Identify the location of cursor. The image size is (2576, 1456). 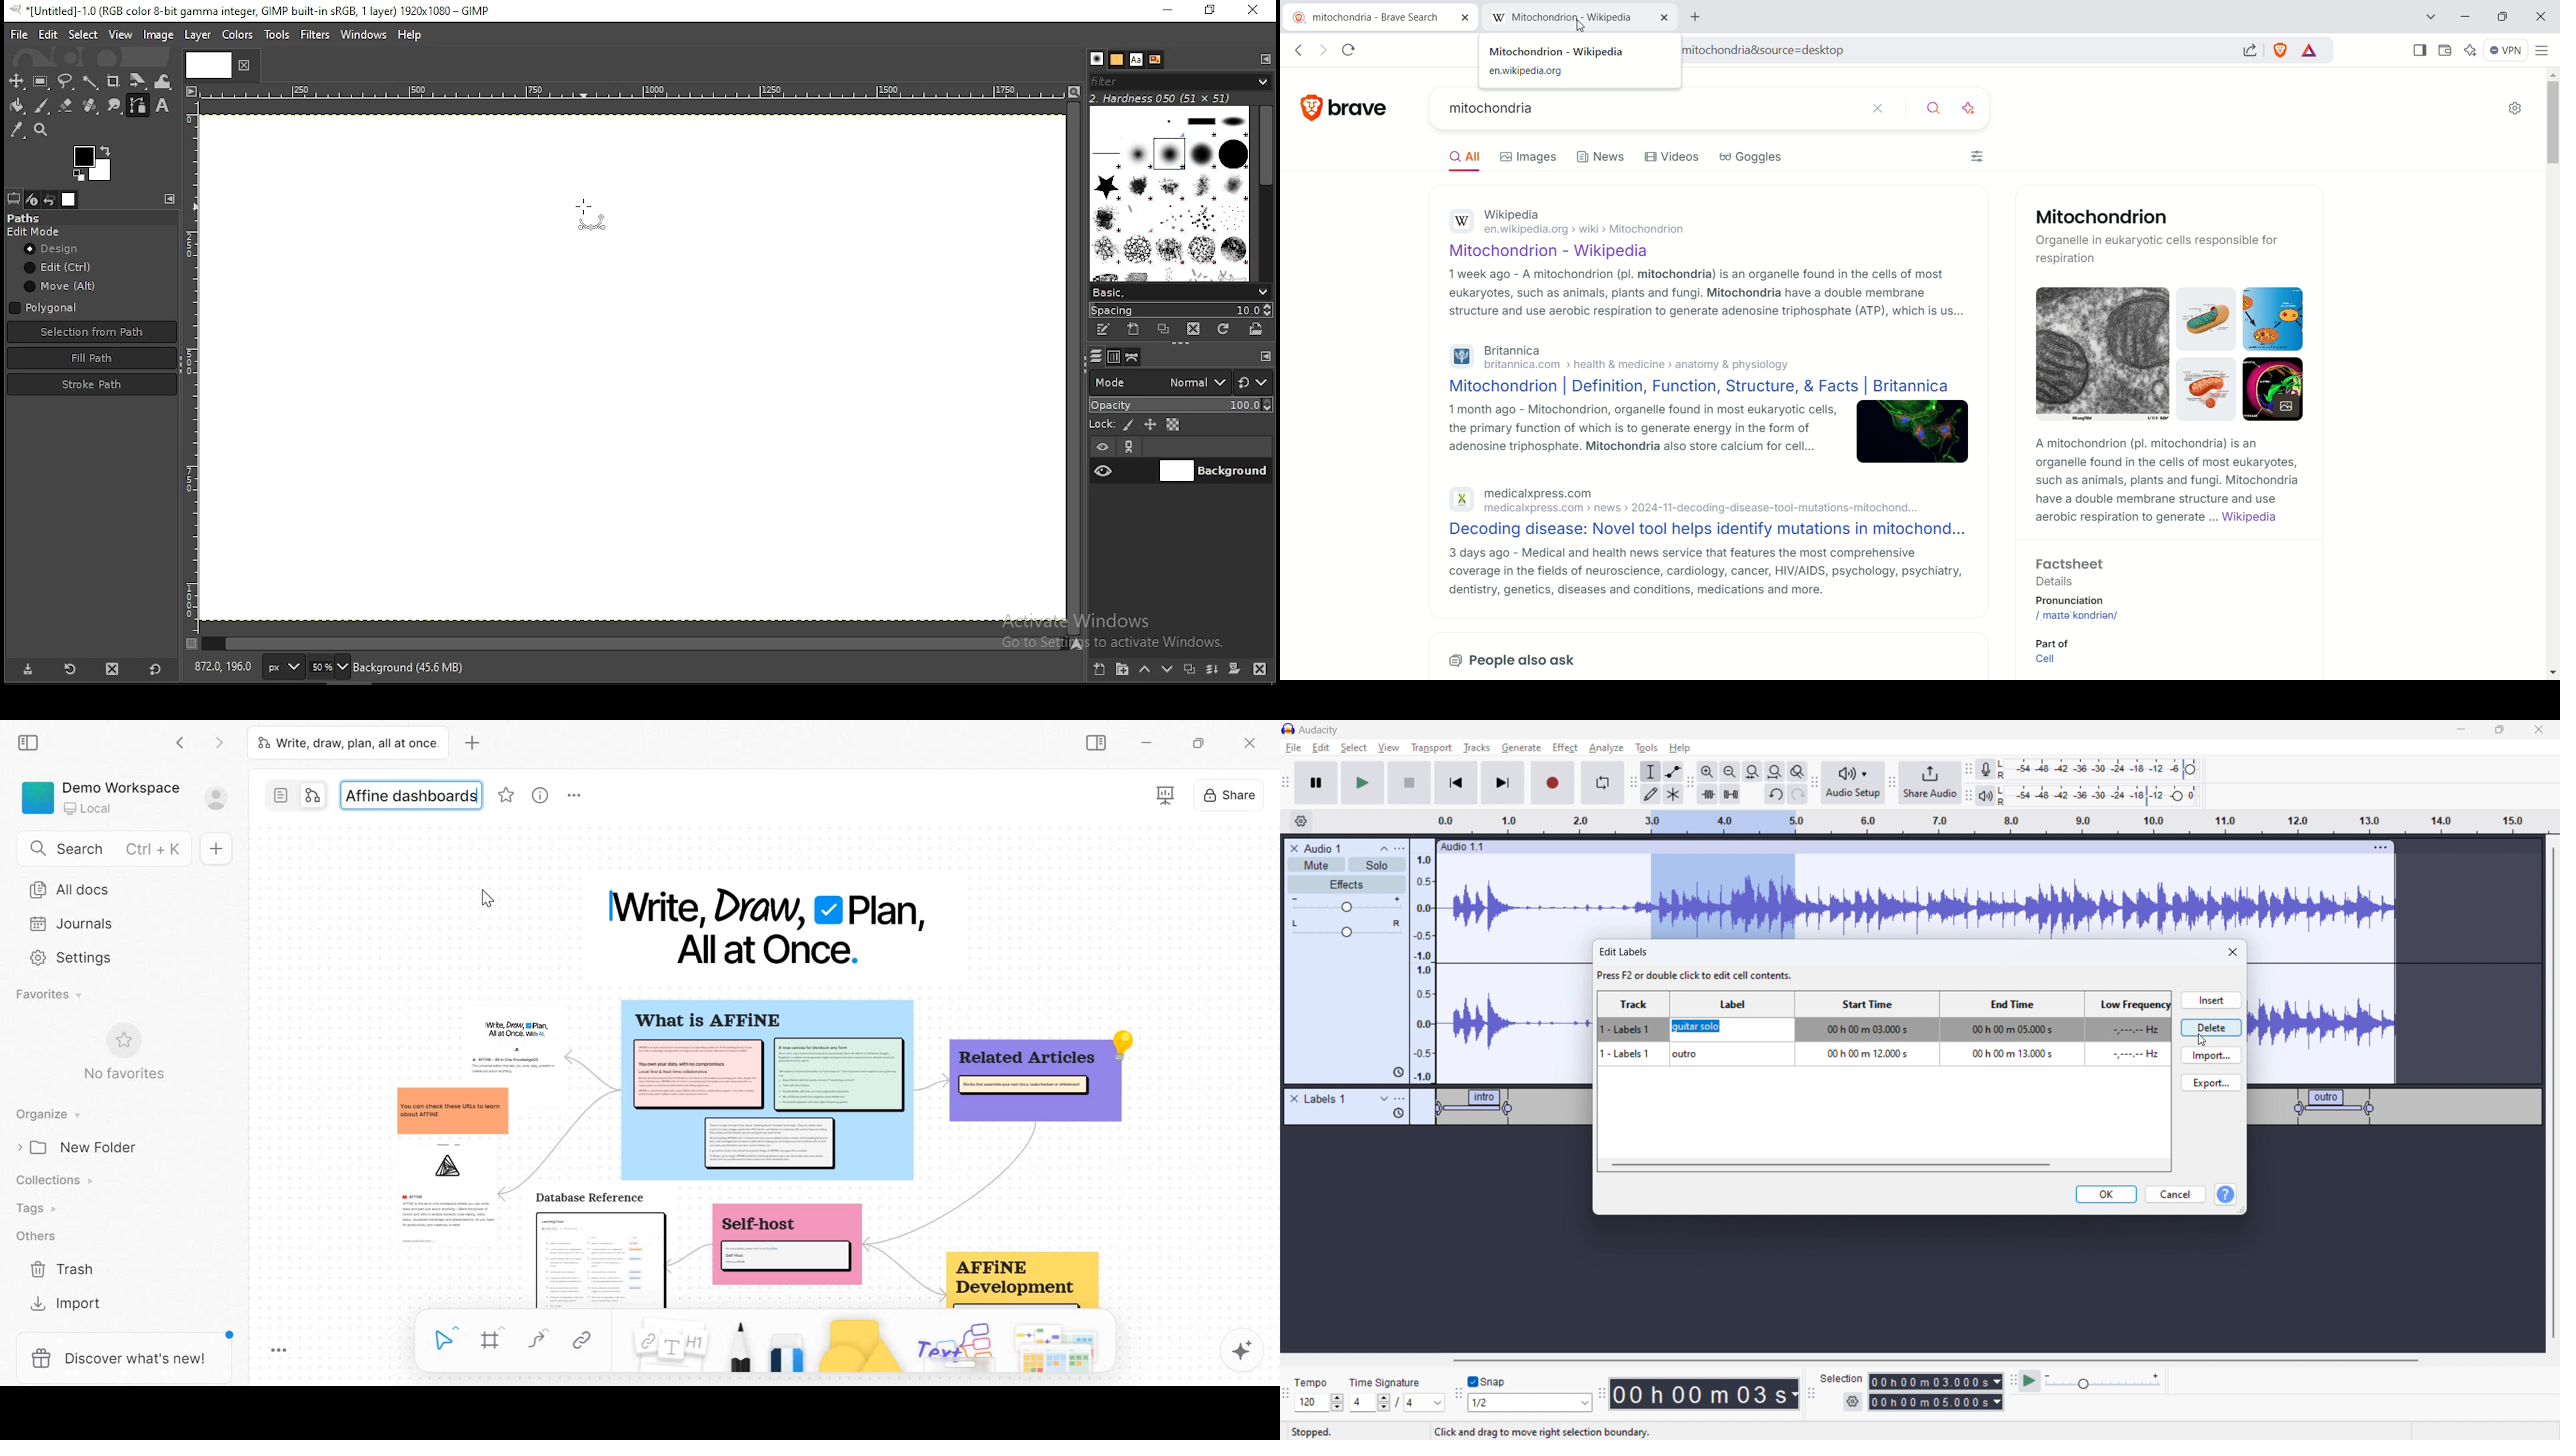
(2203, 1041).